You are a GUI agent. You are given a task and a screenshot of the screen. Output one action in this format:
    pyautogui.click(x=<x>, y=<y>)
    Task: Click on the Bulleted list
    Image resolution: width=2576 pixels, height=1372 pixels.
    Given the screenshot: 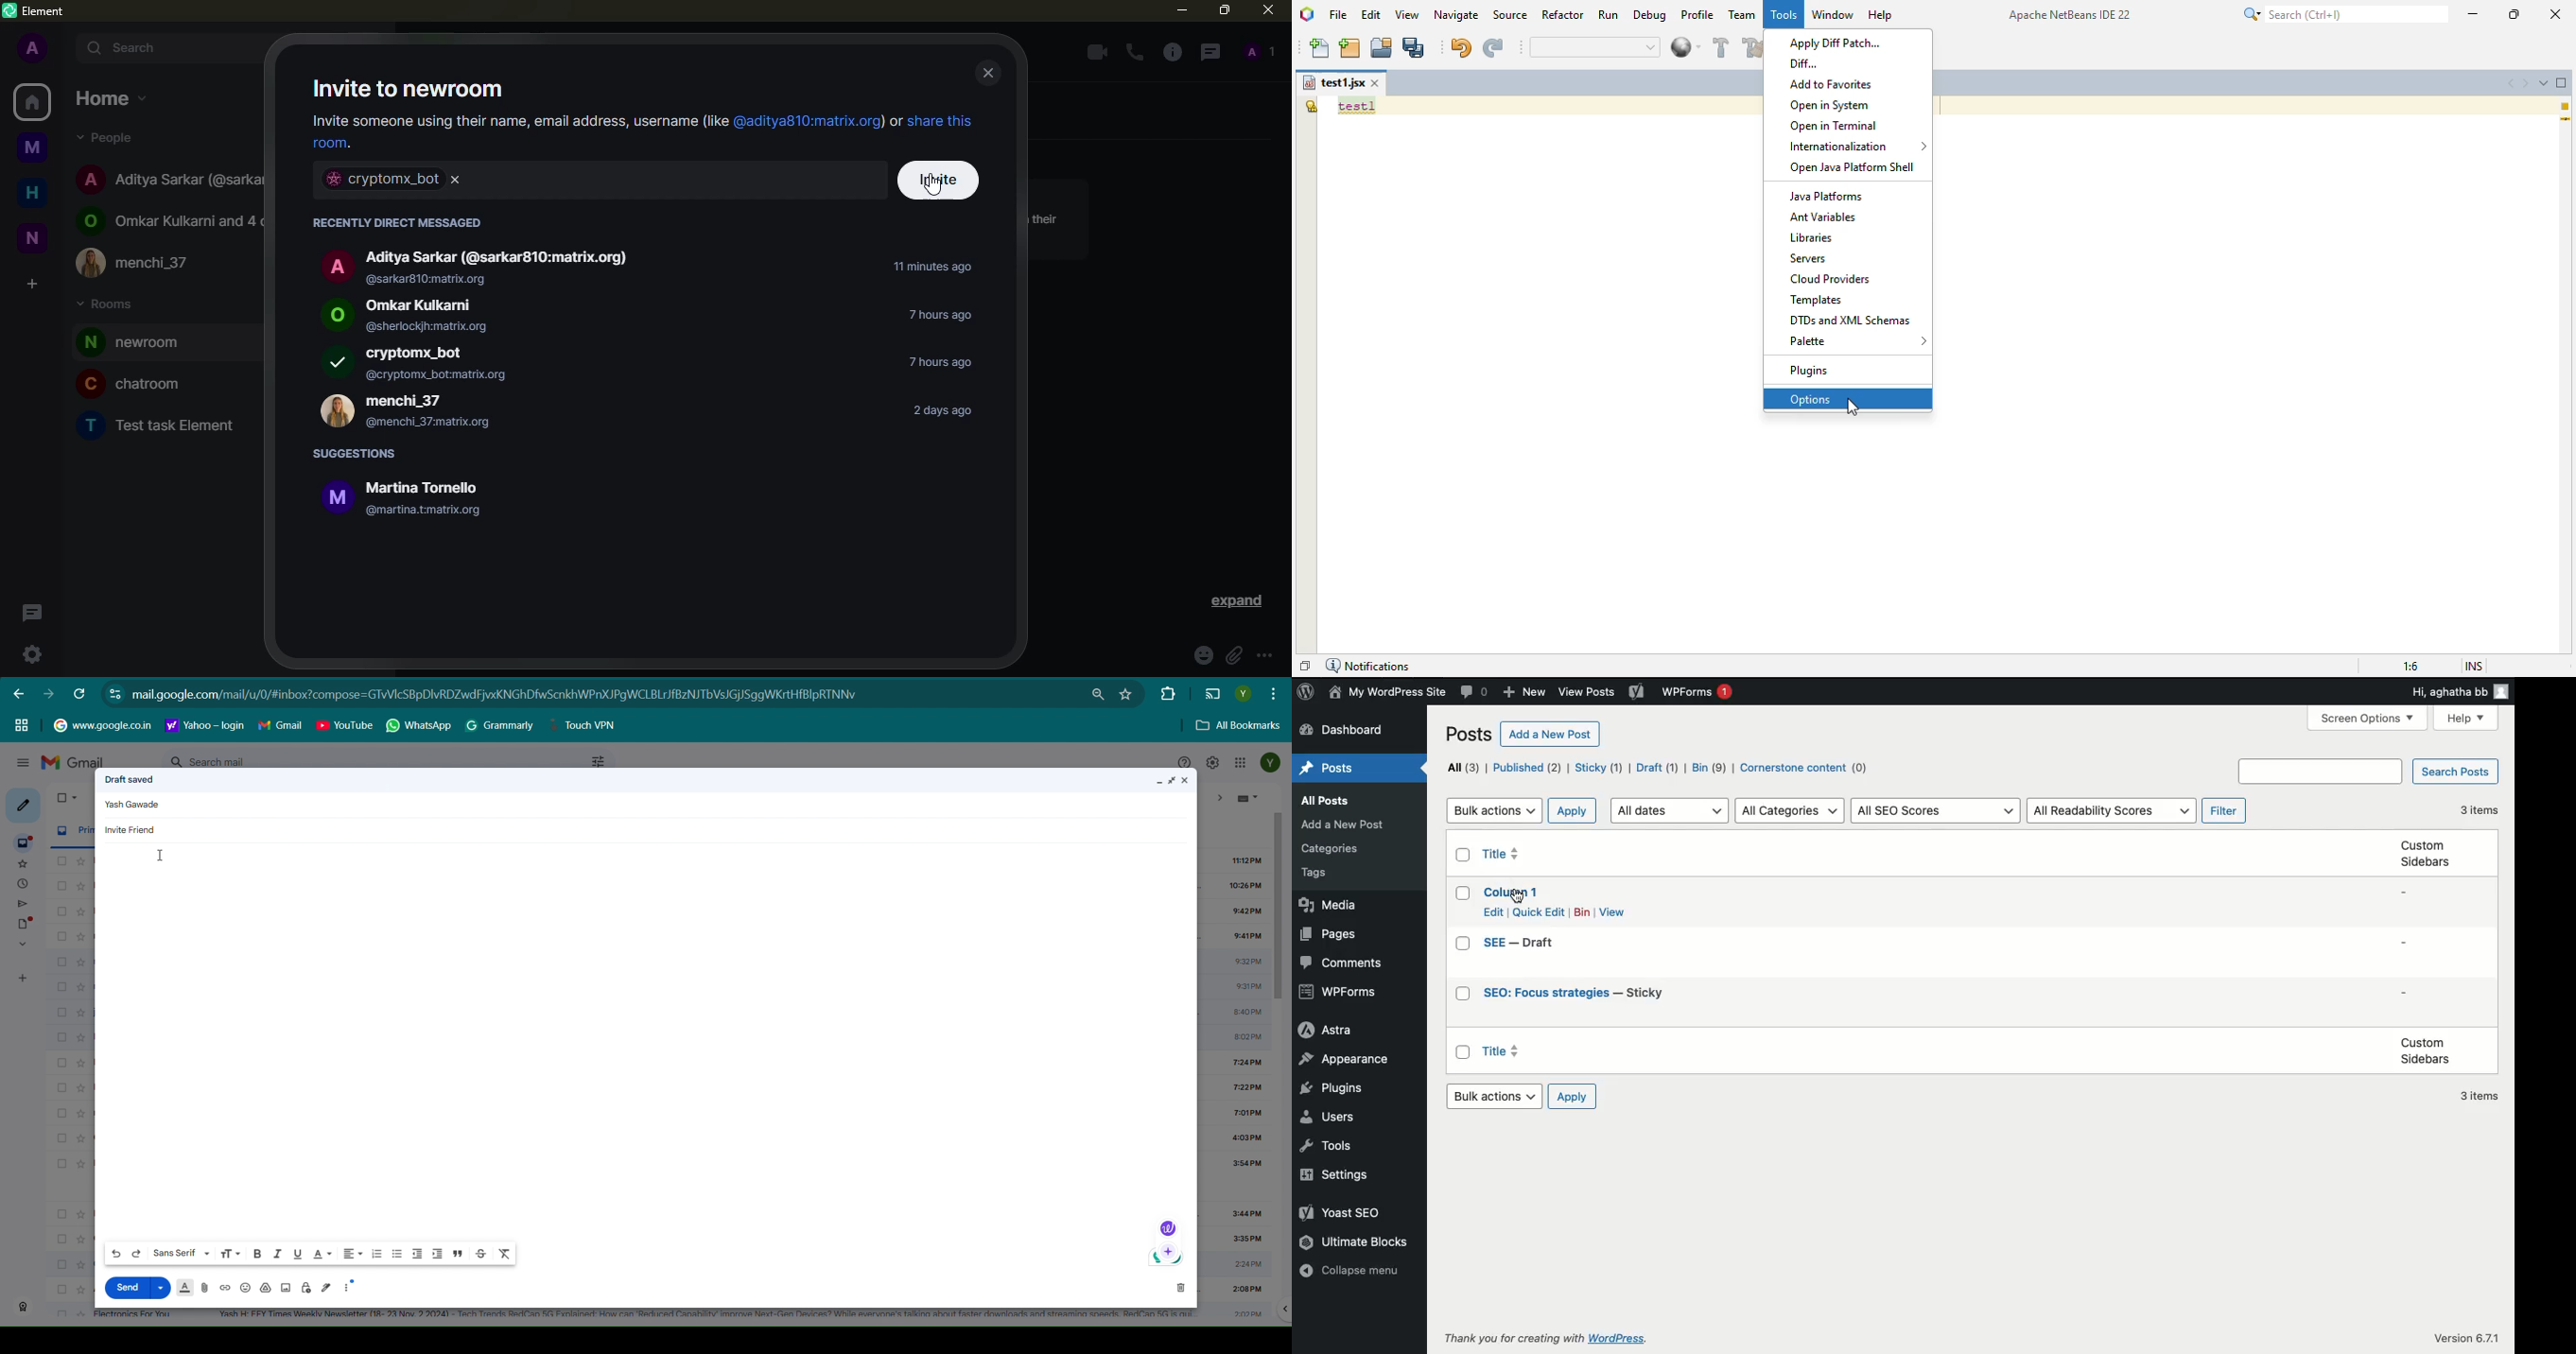 What is the action you would take?
    pyautogui.click(x=397, y=1255)
    